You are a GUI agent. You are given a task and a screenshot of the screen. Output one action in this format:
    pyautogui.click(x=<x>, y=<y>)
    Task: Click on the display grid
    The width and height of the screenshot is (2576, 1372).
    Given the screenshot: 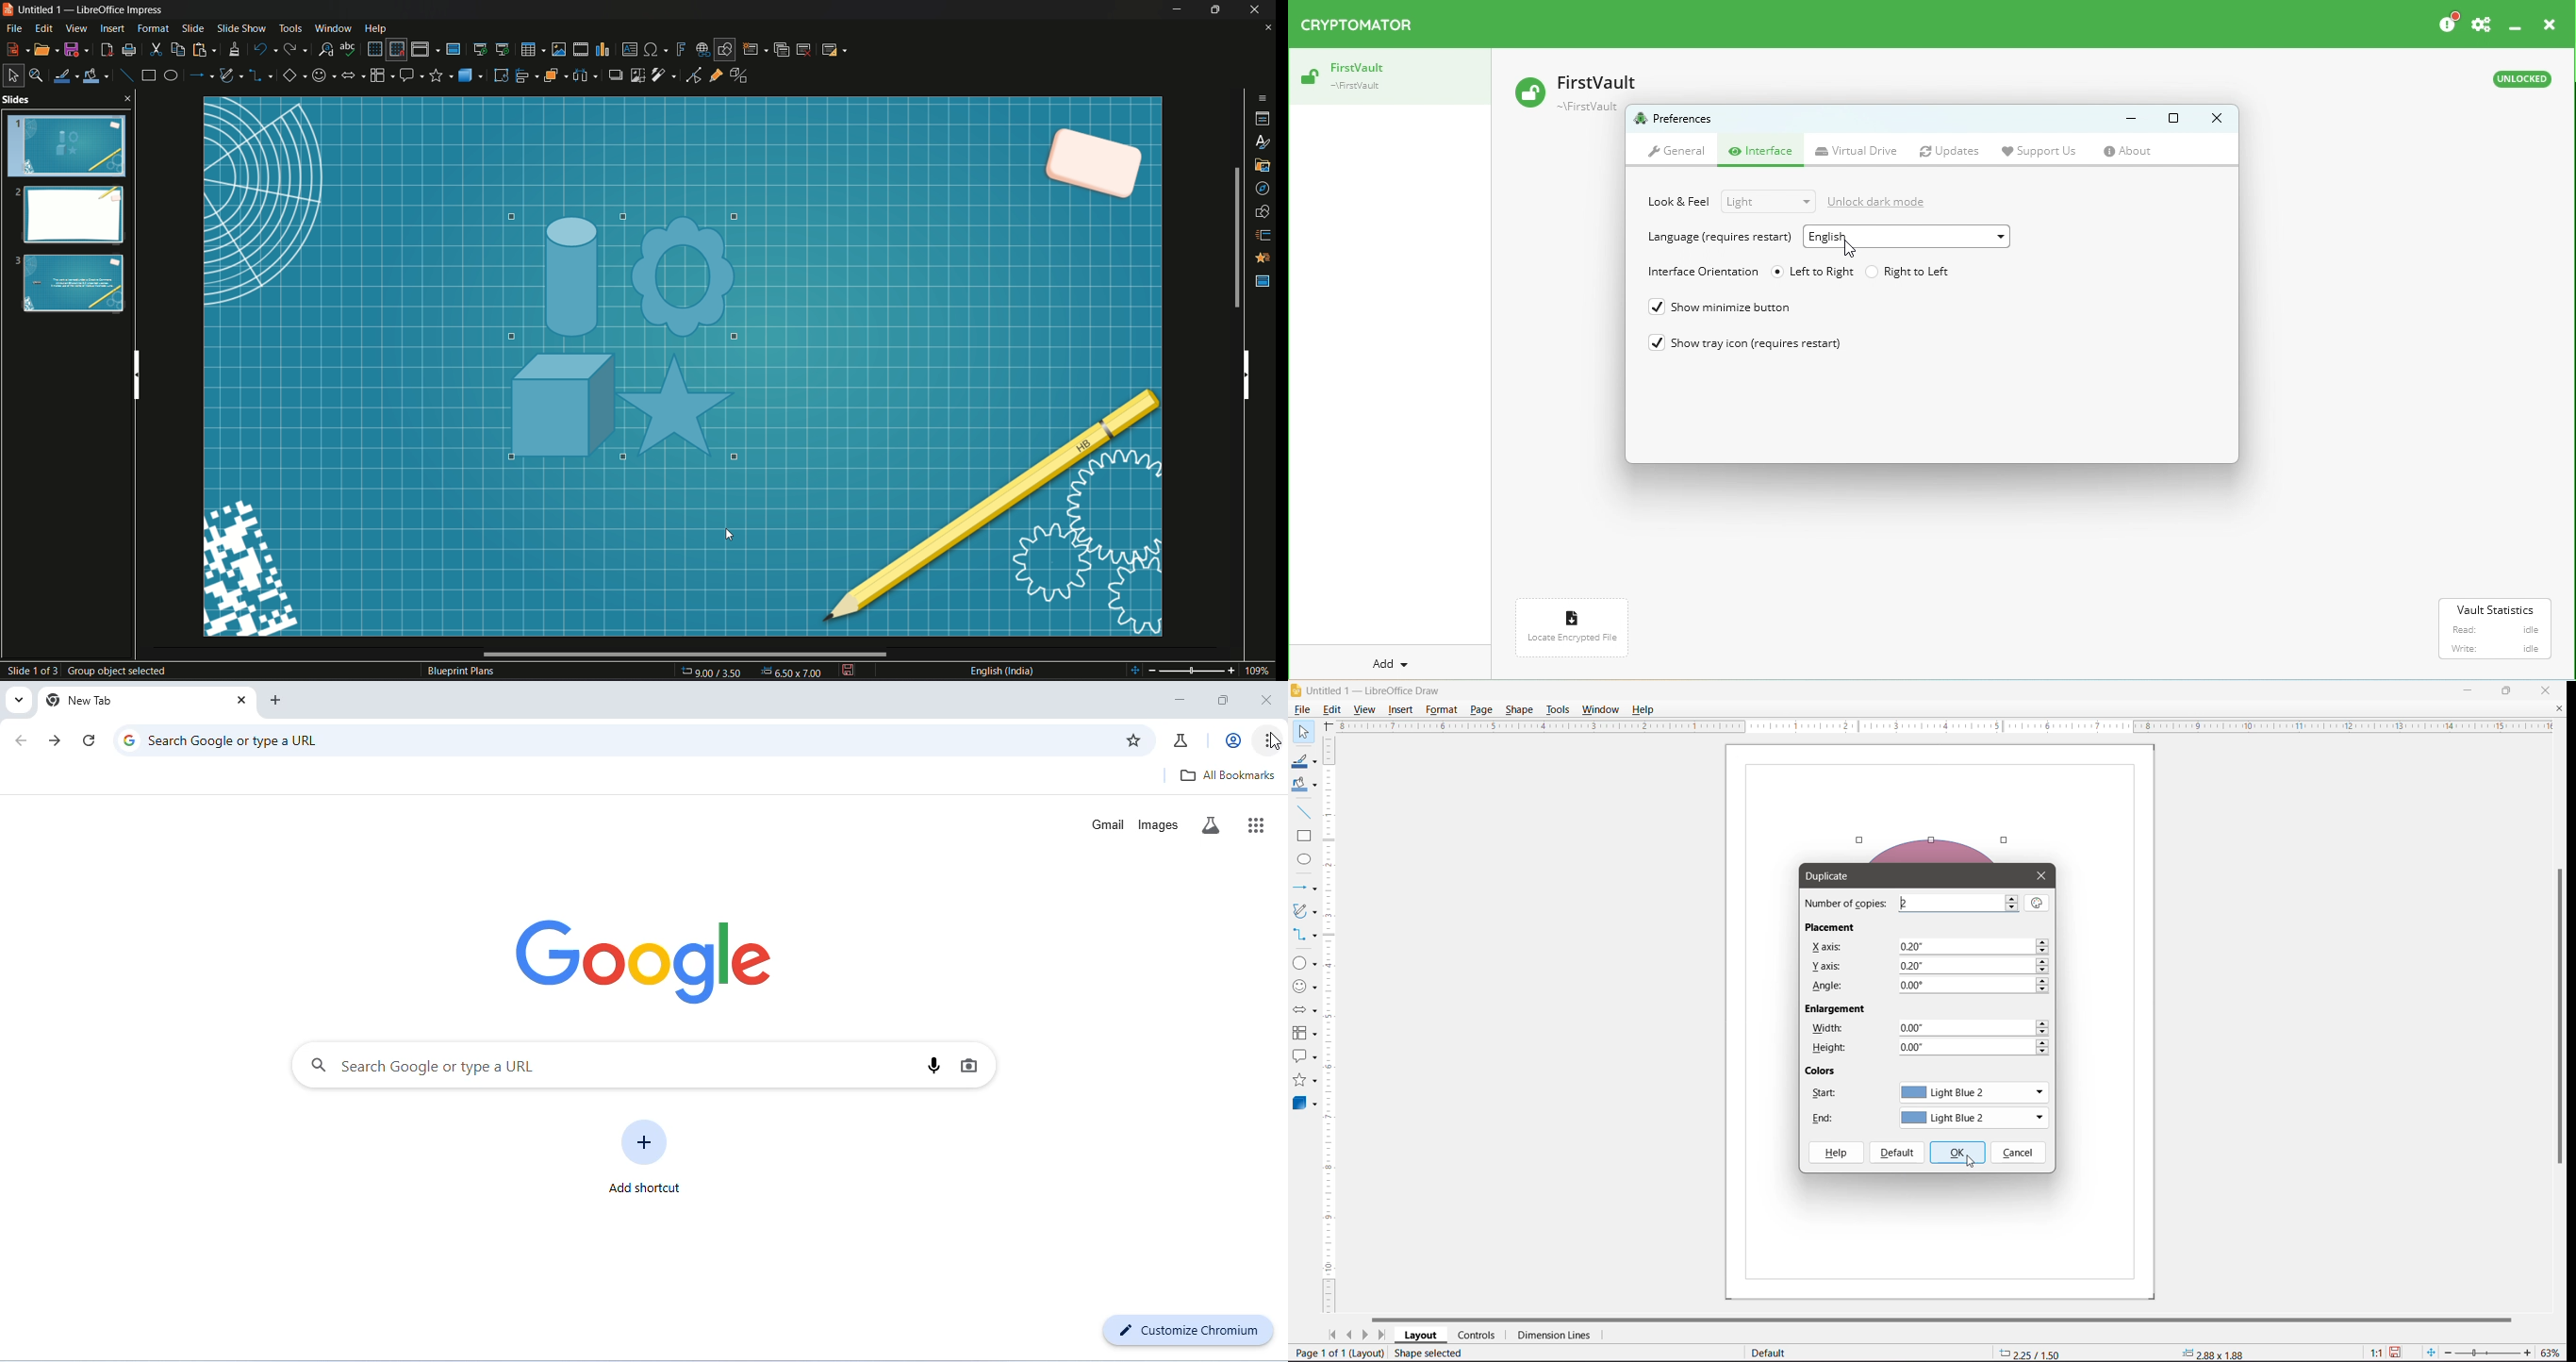 What is the action you would take?
    pyautogui.click(x=374, y=48)
    